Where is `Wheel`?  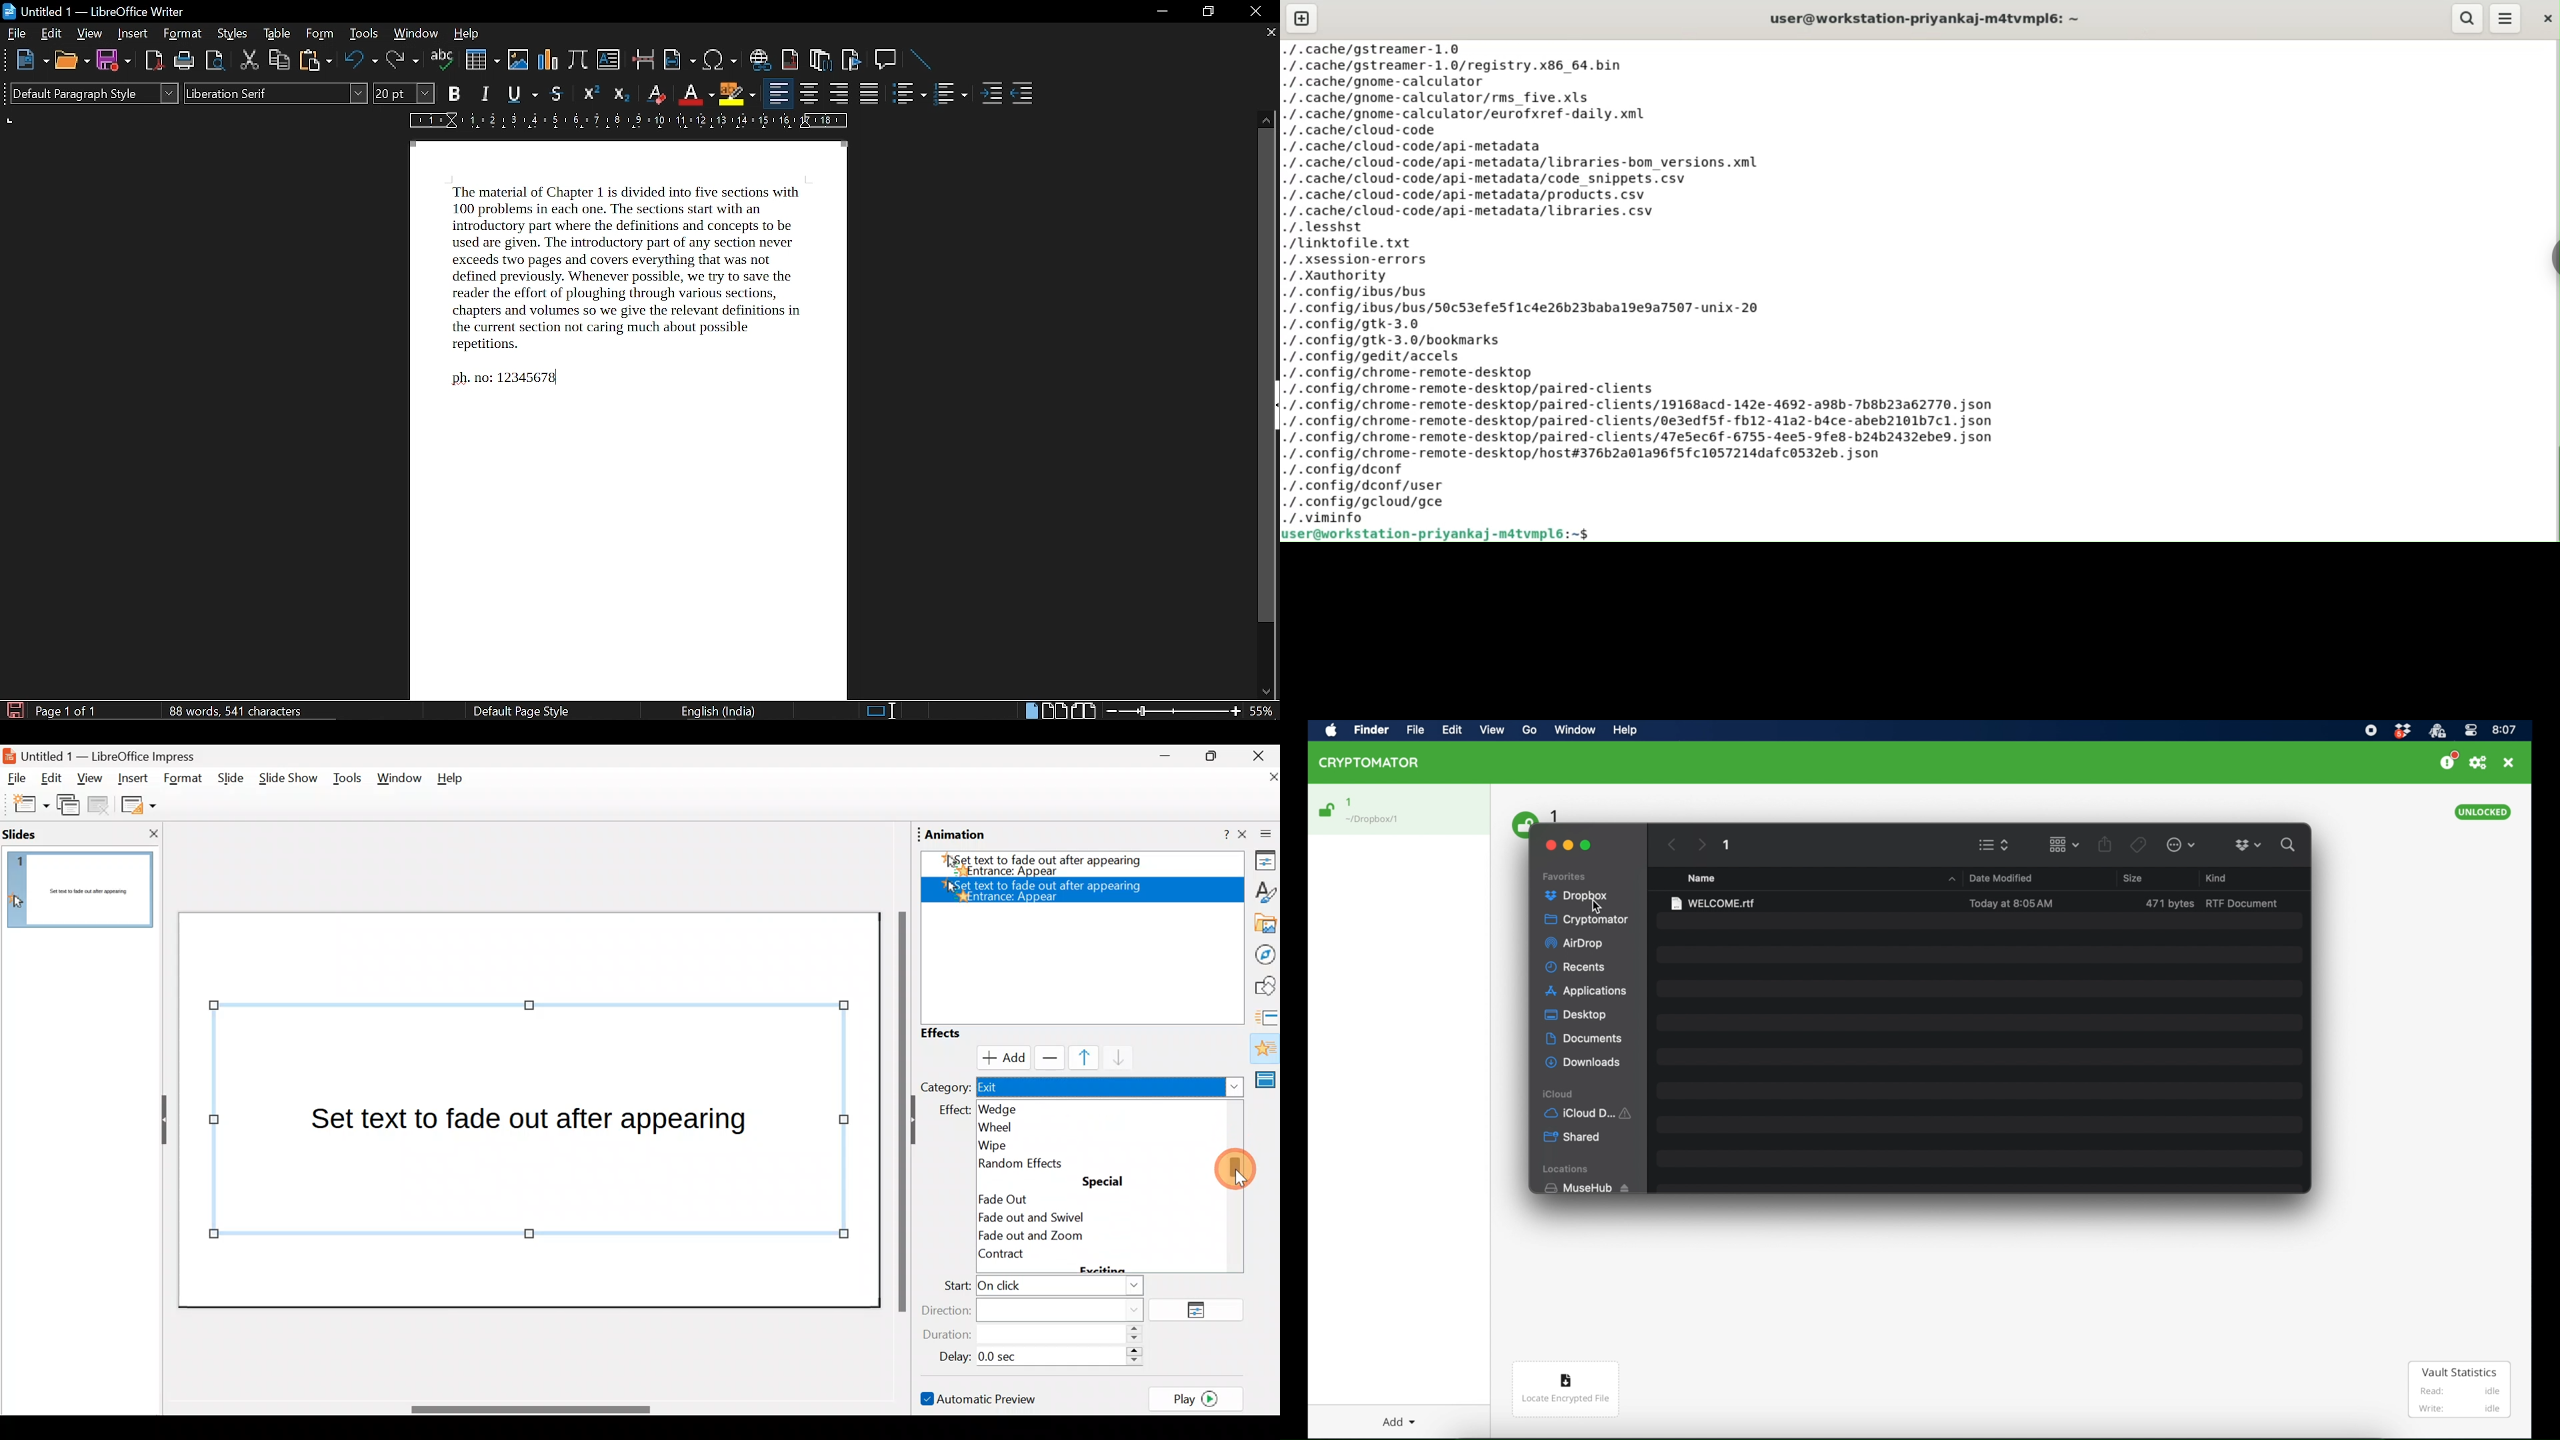
Wheel is located at coordinates (1023, 1126).